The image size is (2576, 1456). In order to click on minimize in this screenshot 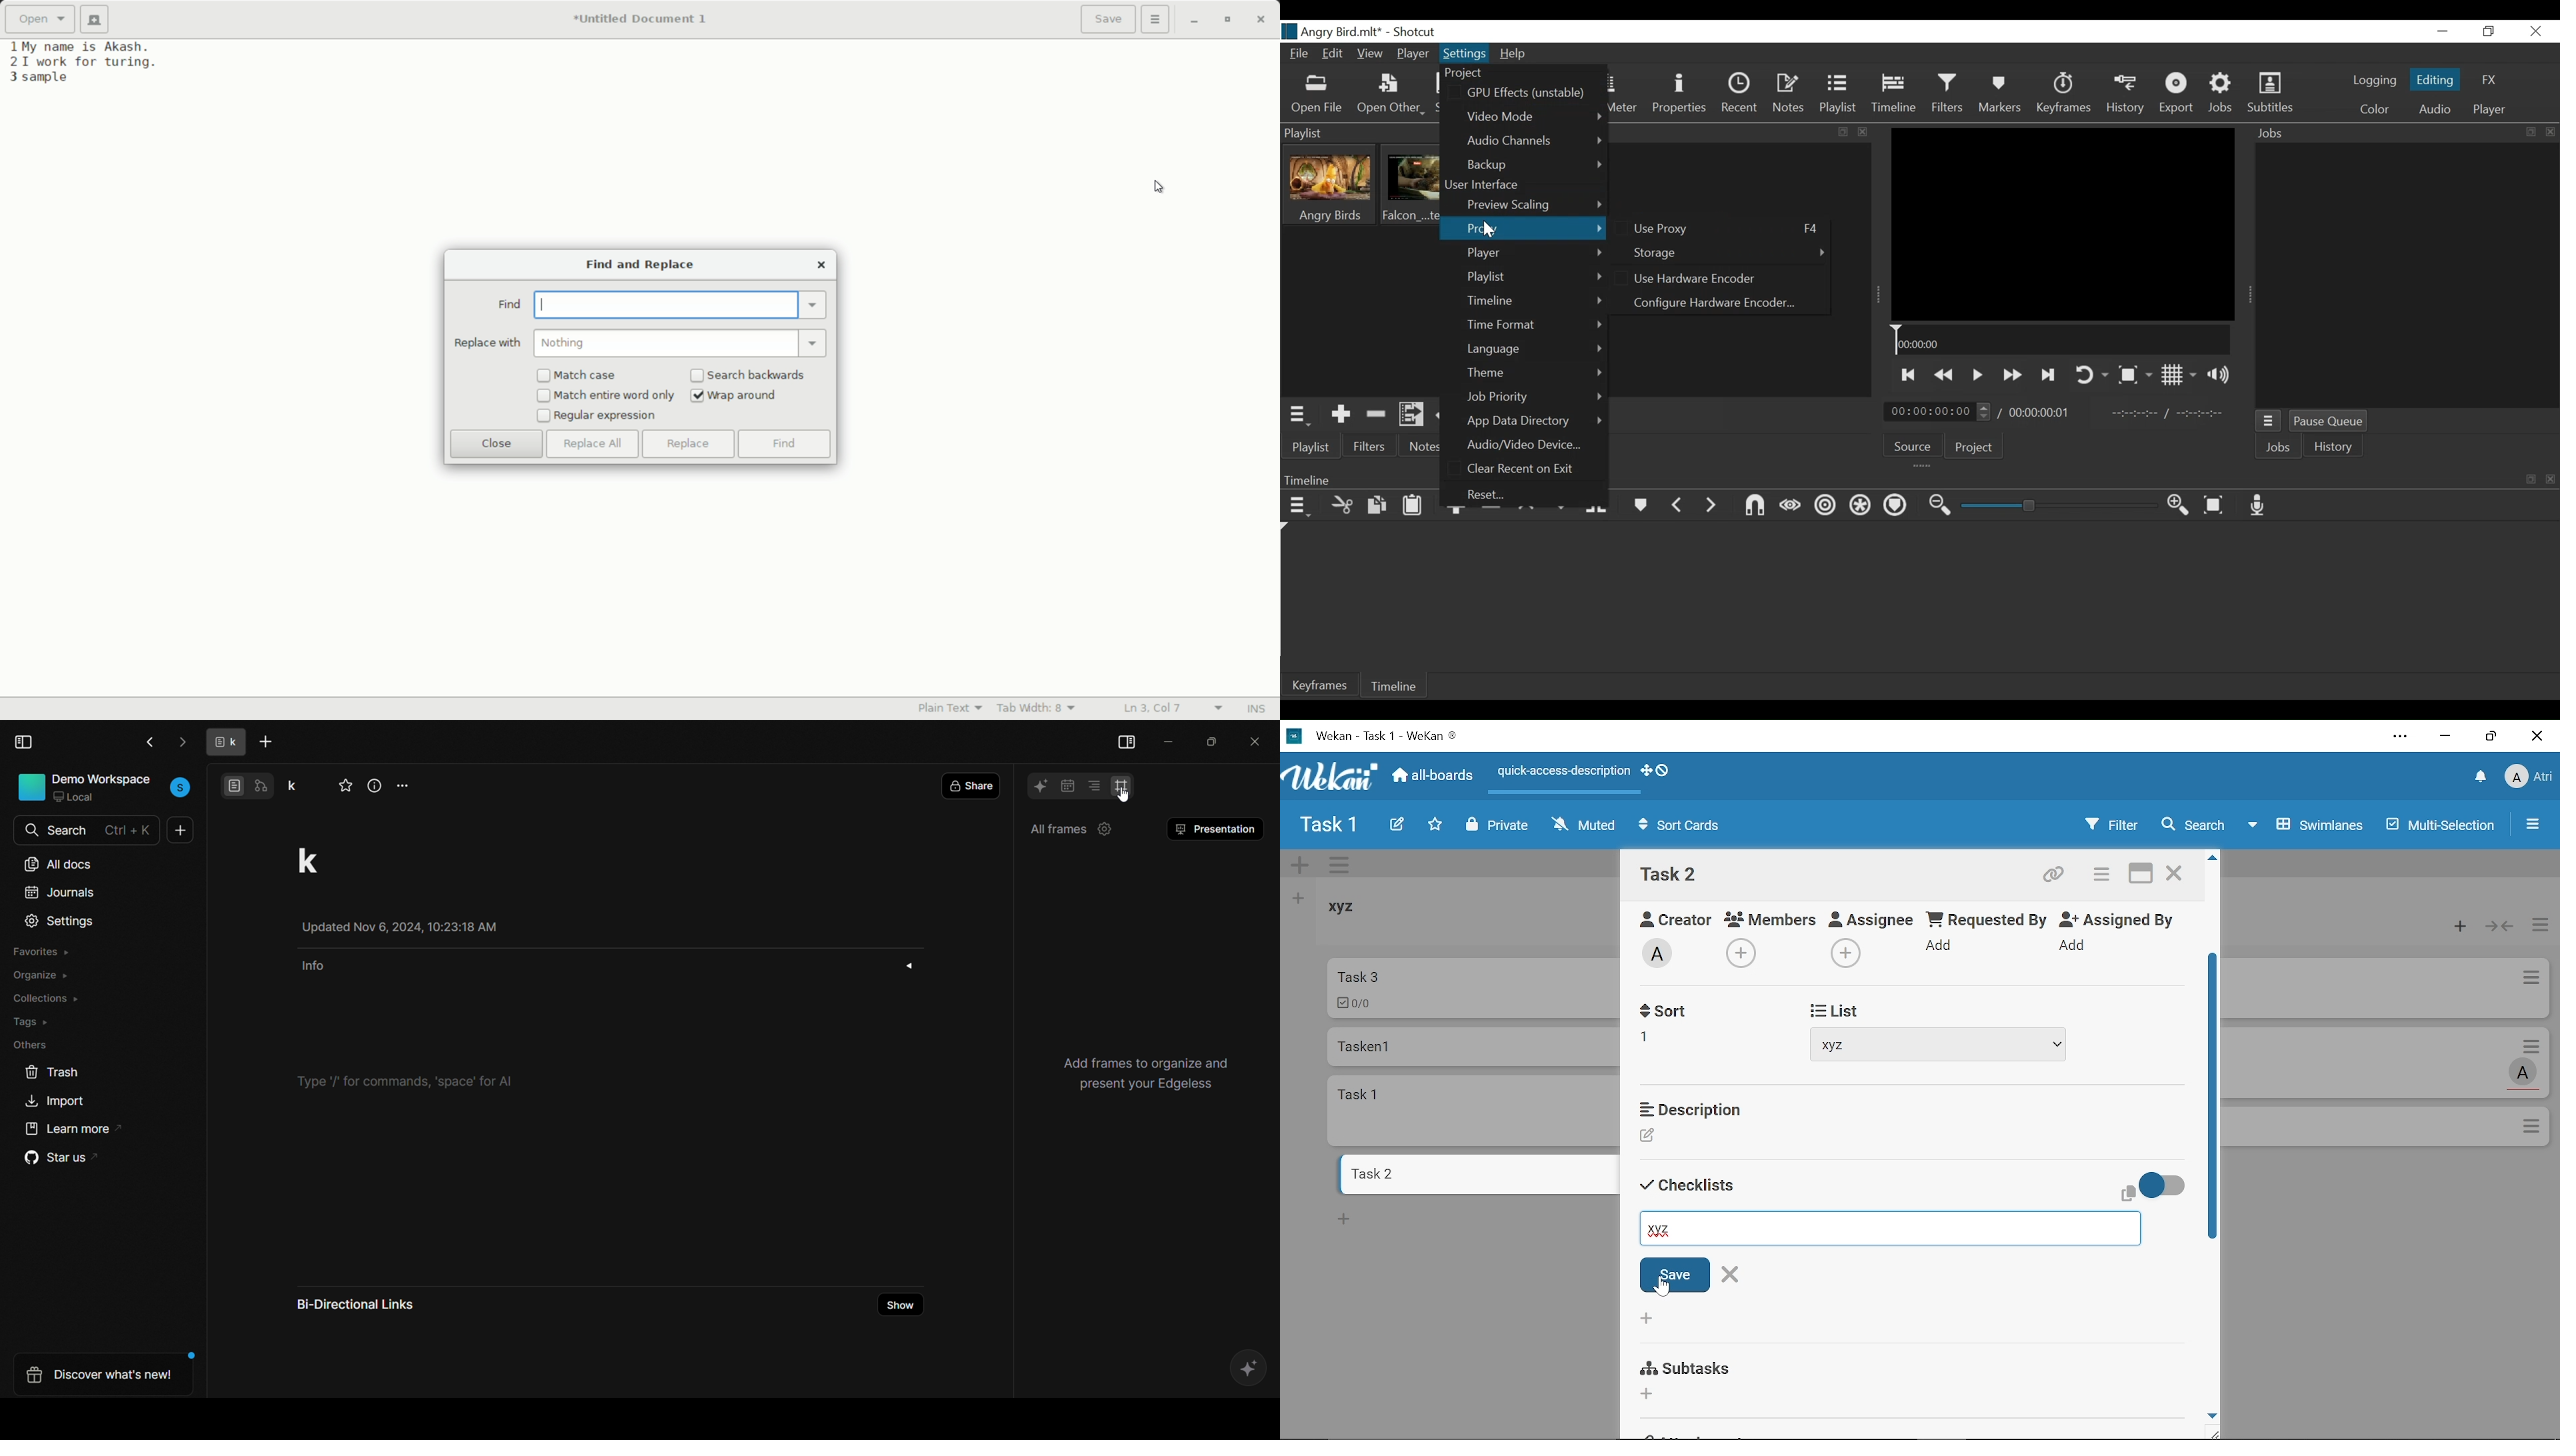, I will do `click(2441, 32)`.